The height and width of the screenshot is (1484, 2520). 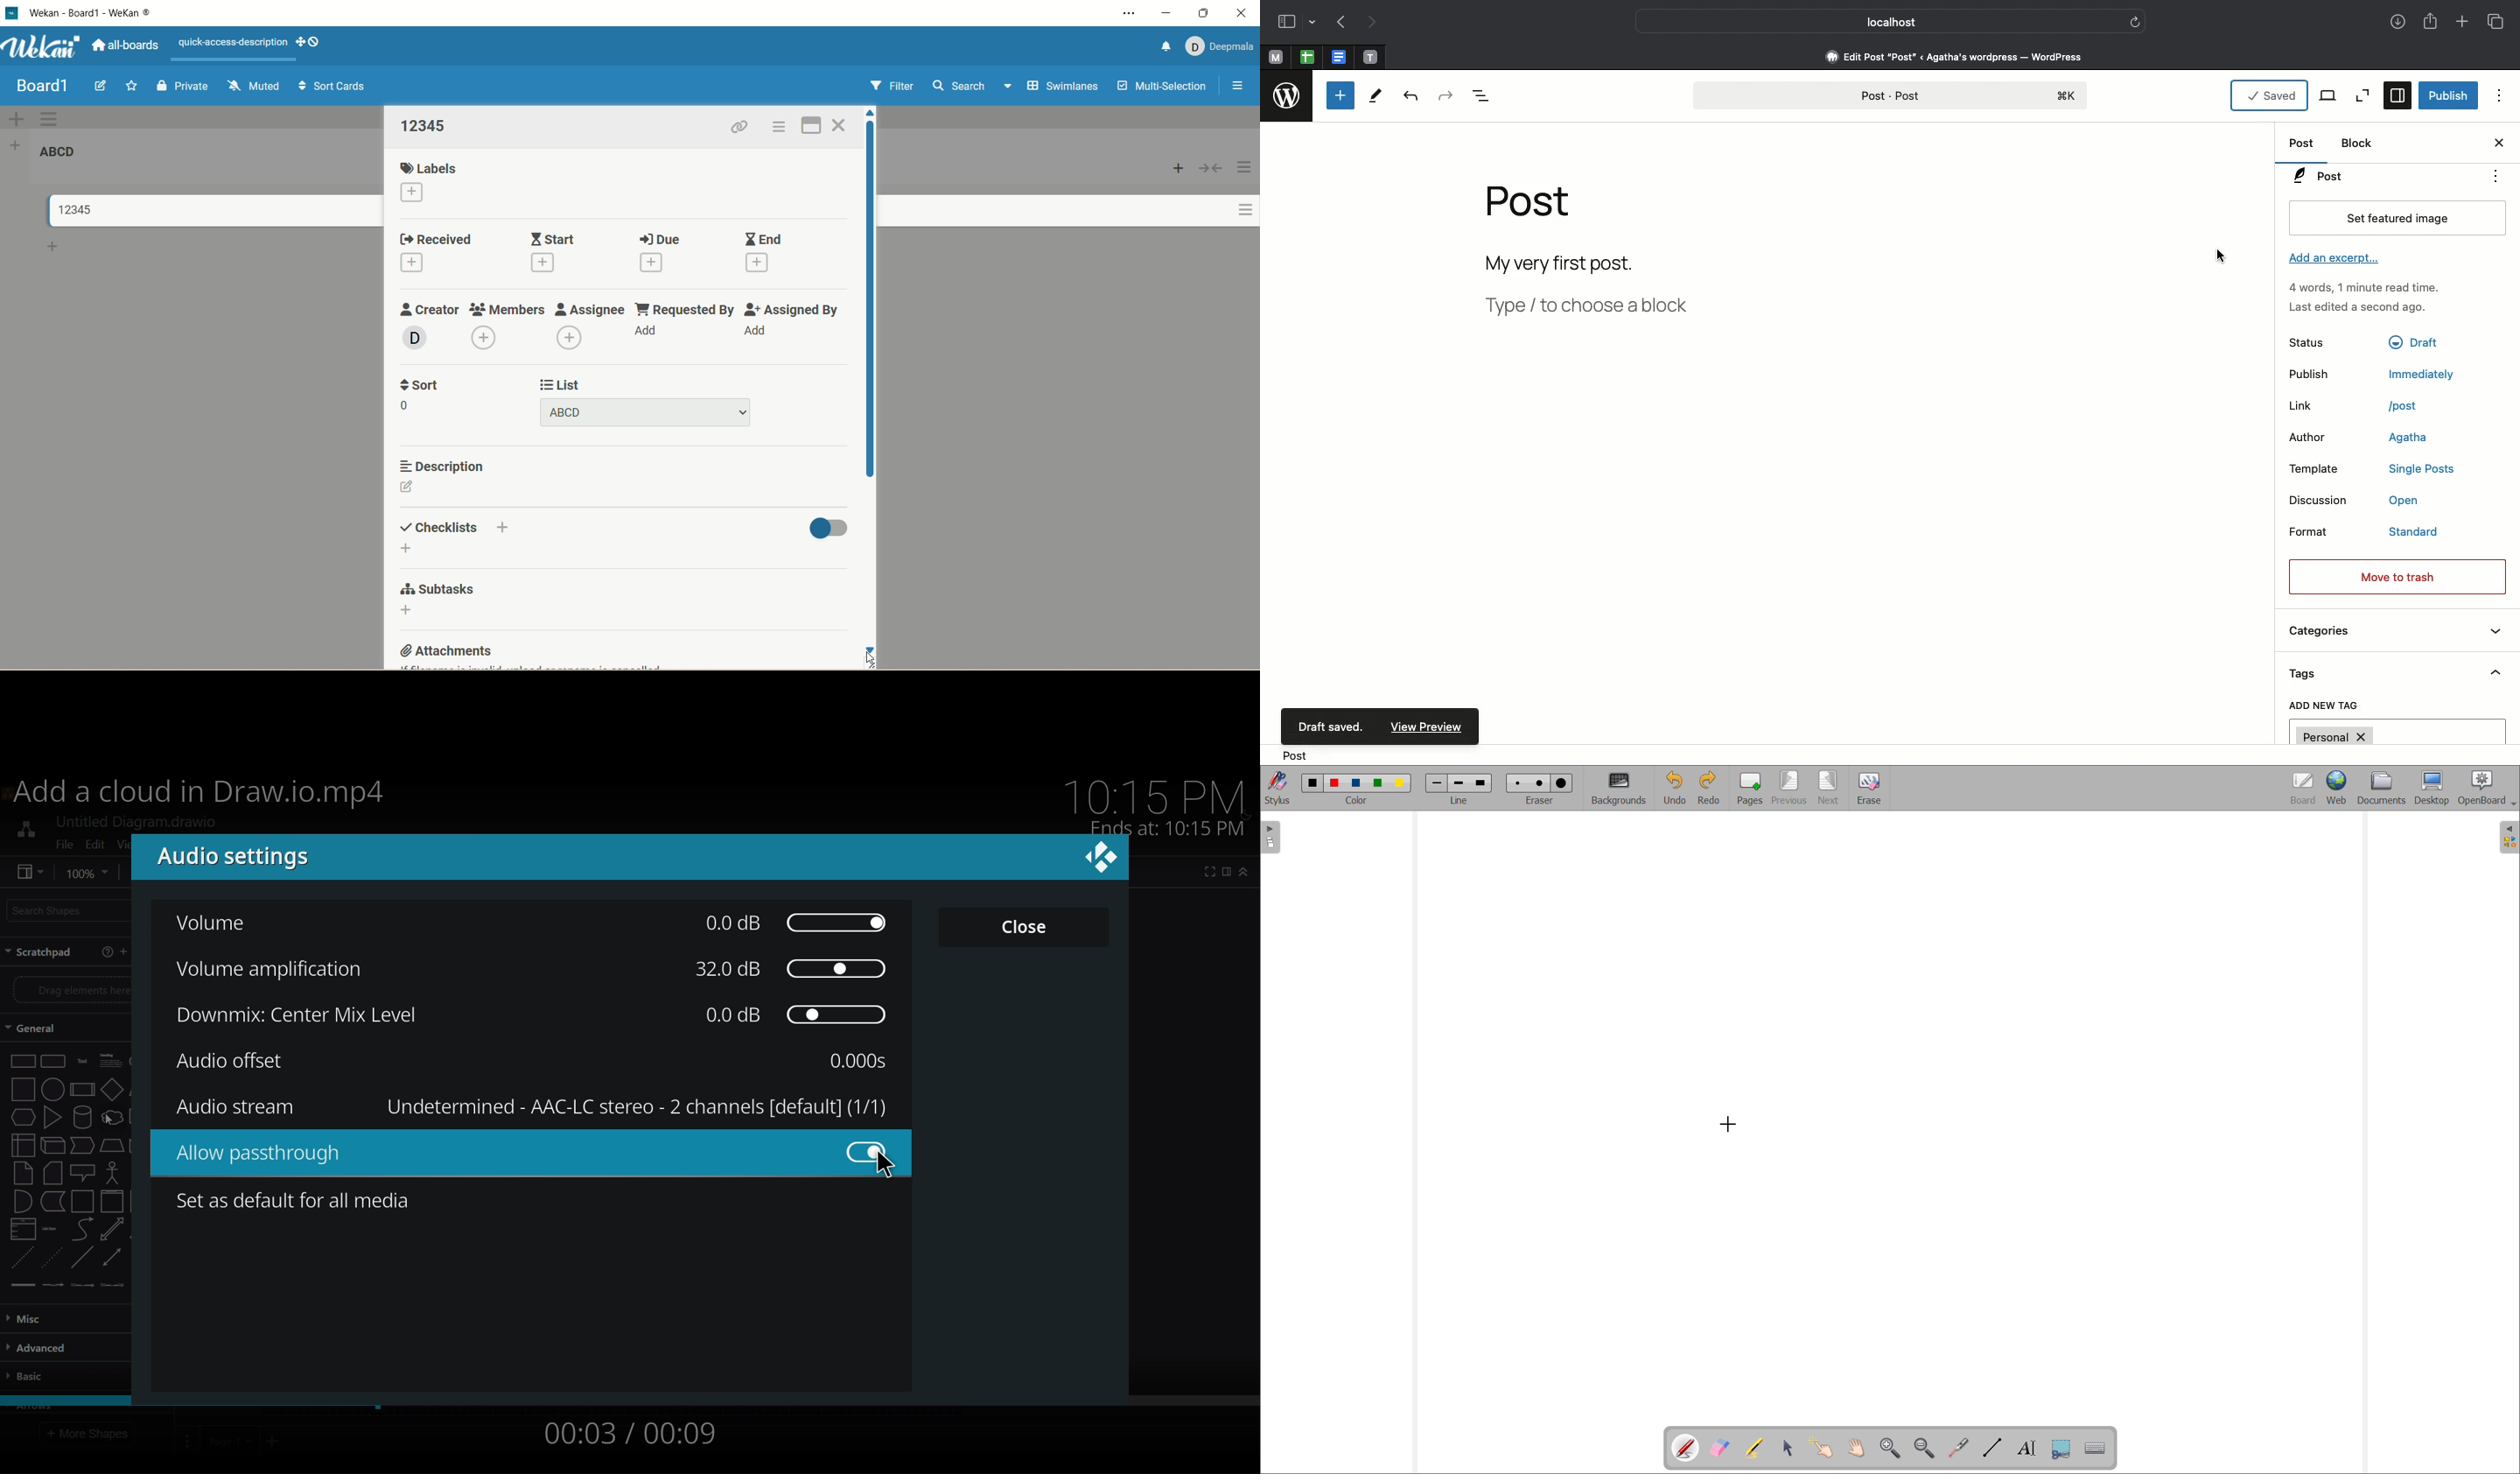 I want to click on full screen, so click(x=813, y=123).